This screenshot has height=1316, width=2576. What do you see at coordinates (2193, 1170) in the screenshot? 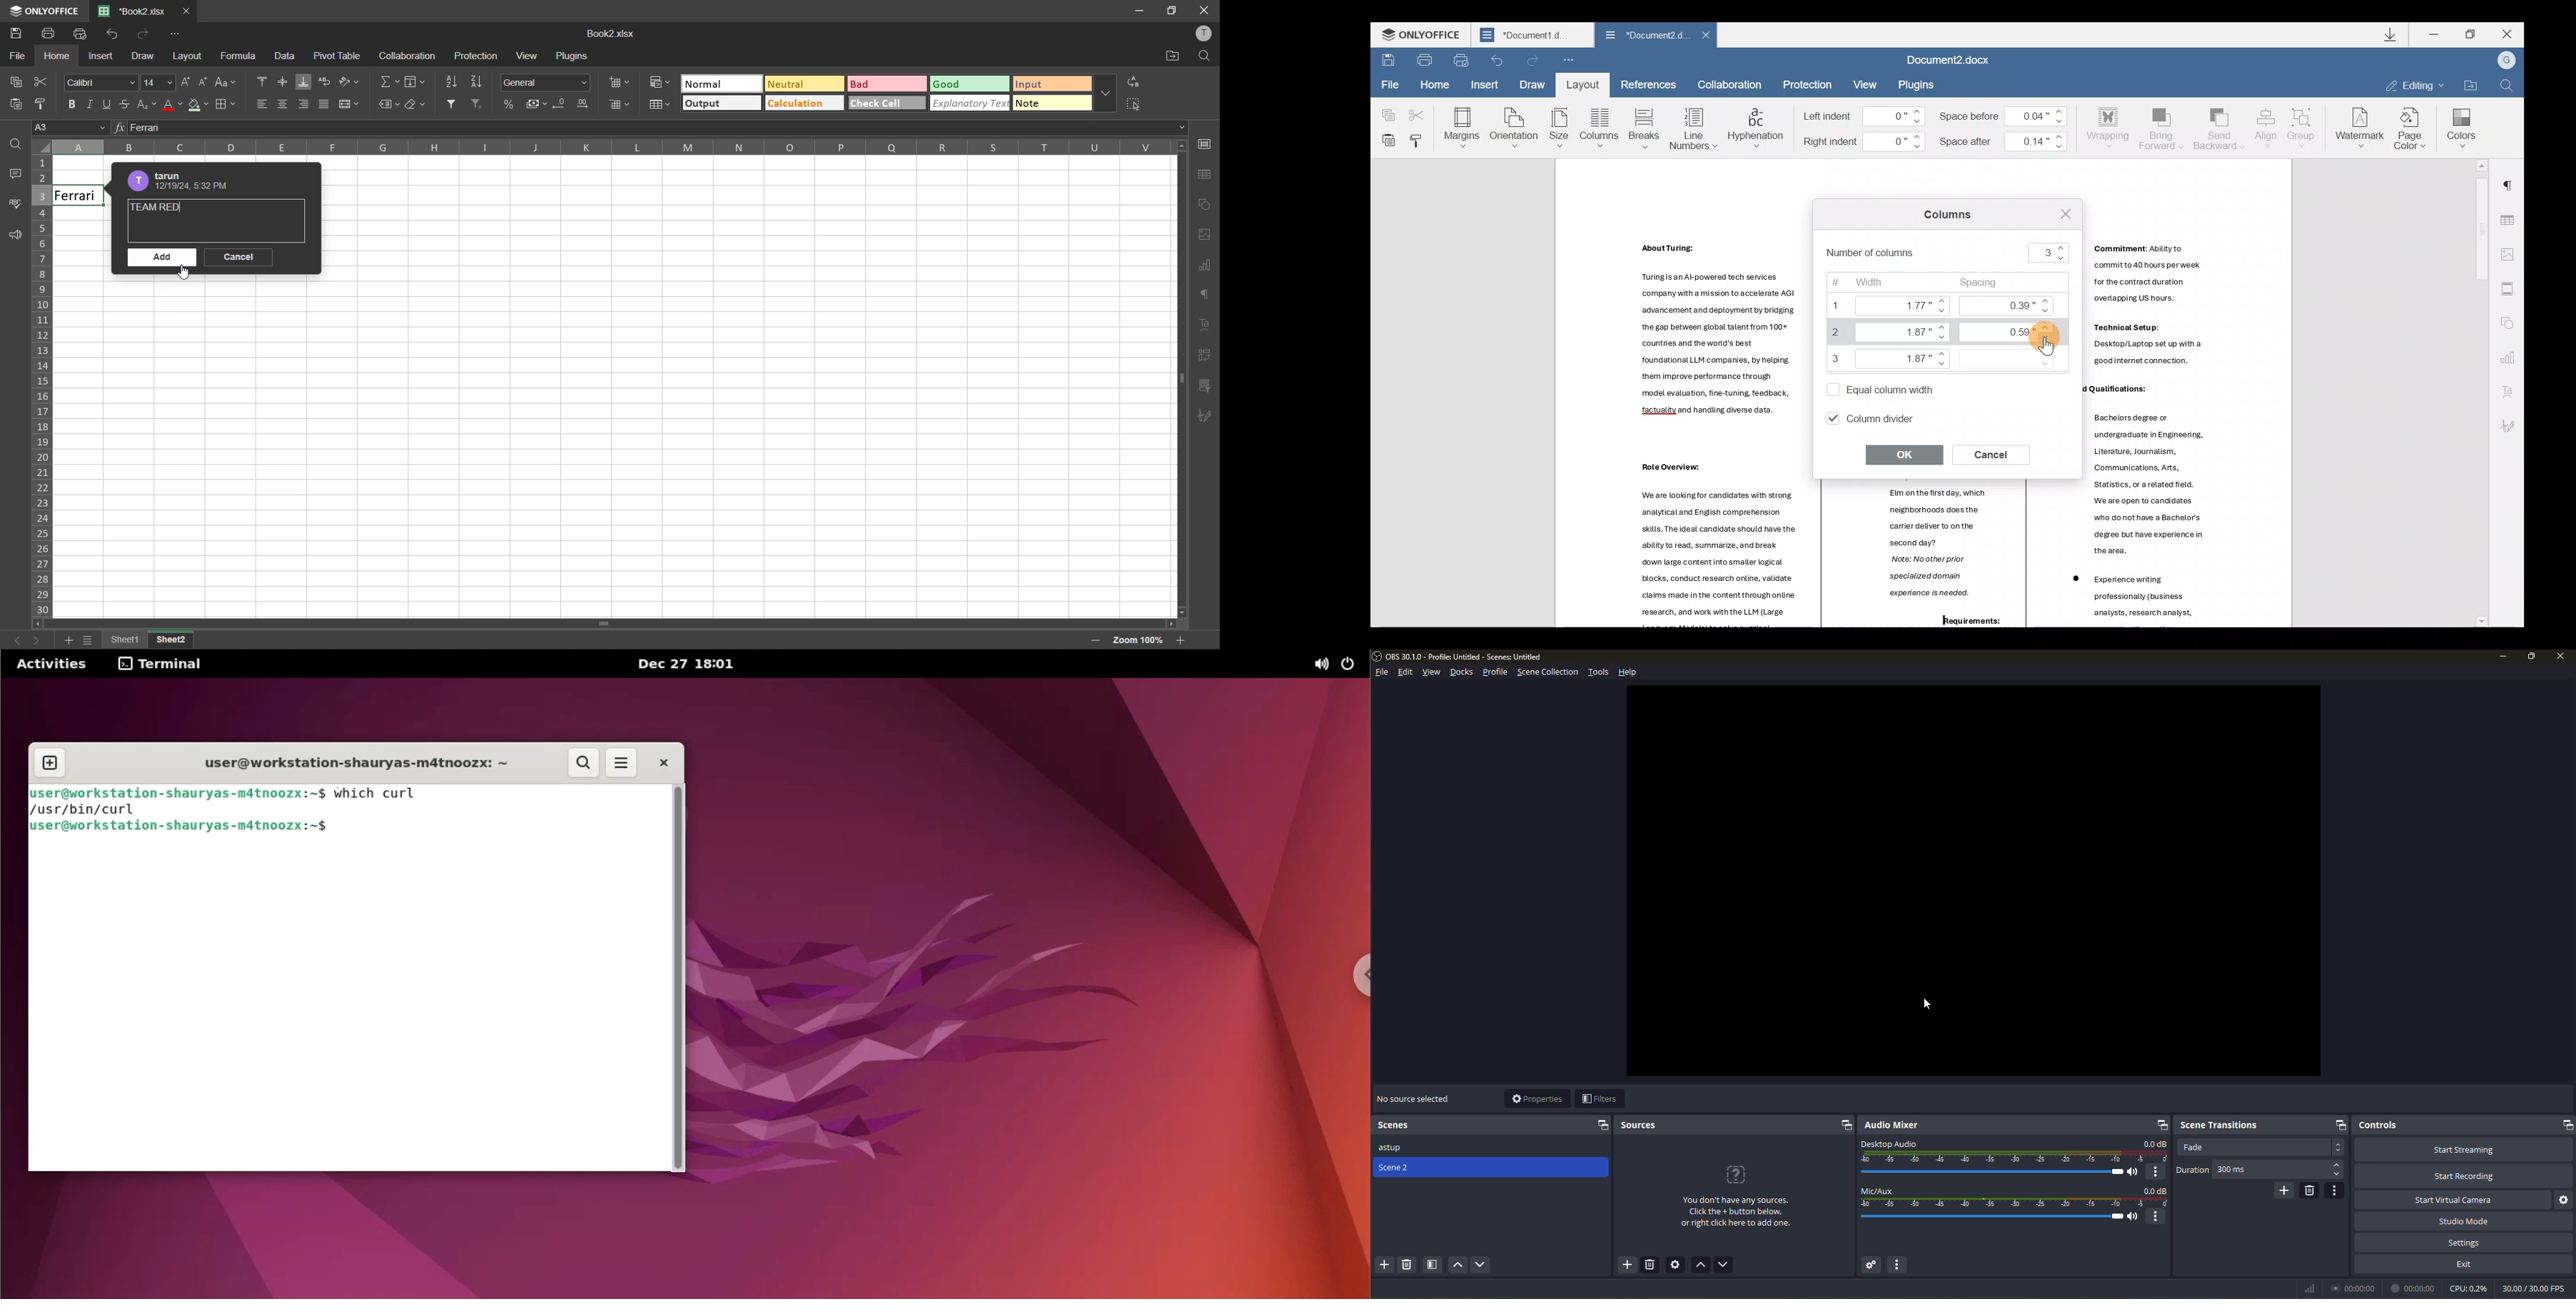
I see `duration` at bounding box center [2193, 1170].